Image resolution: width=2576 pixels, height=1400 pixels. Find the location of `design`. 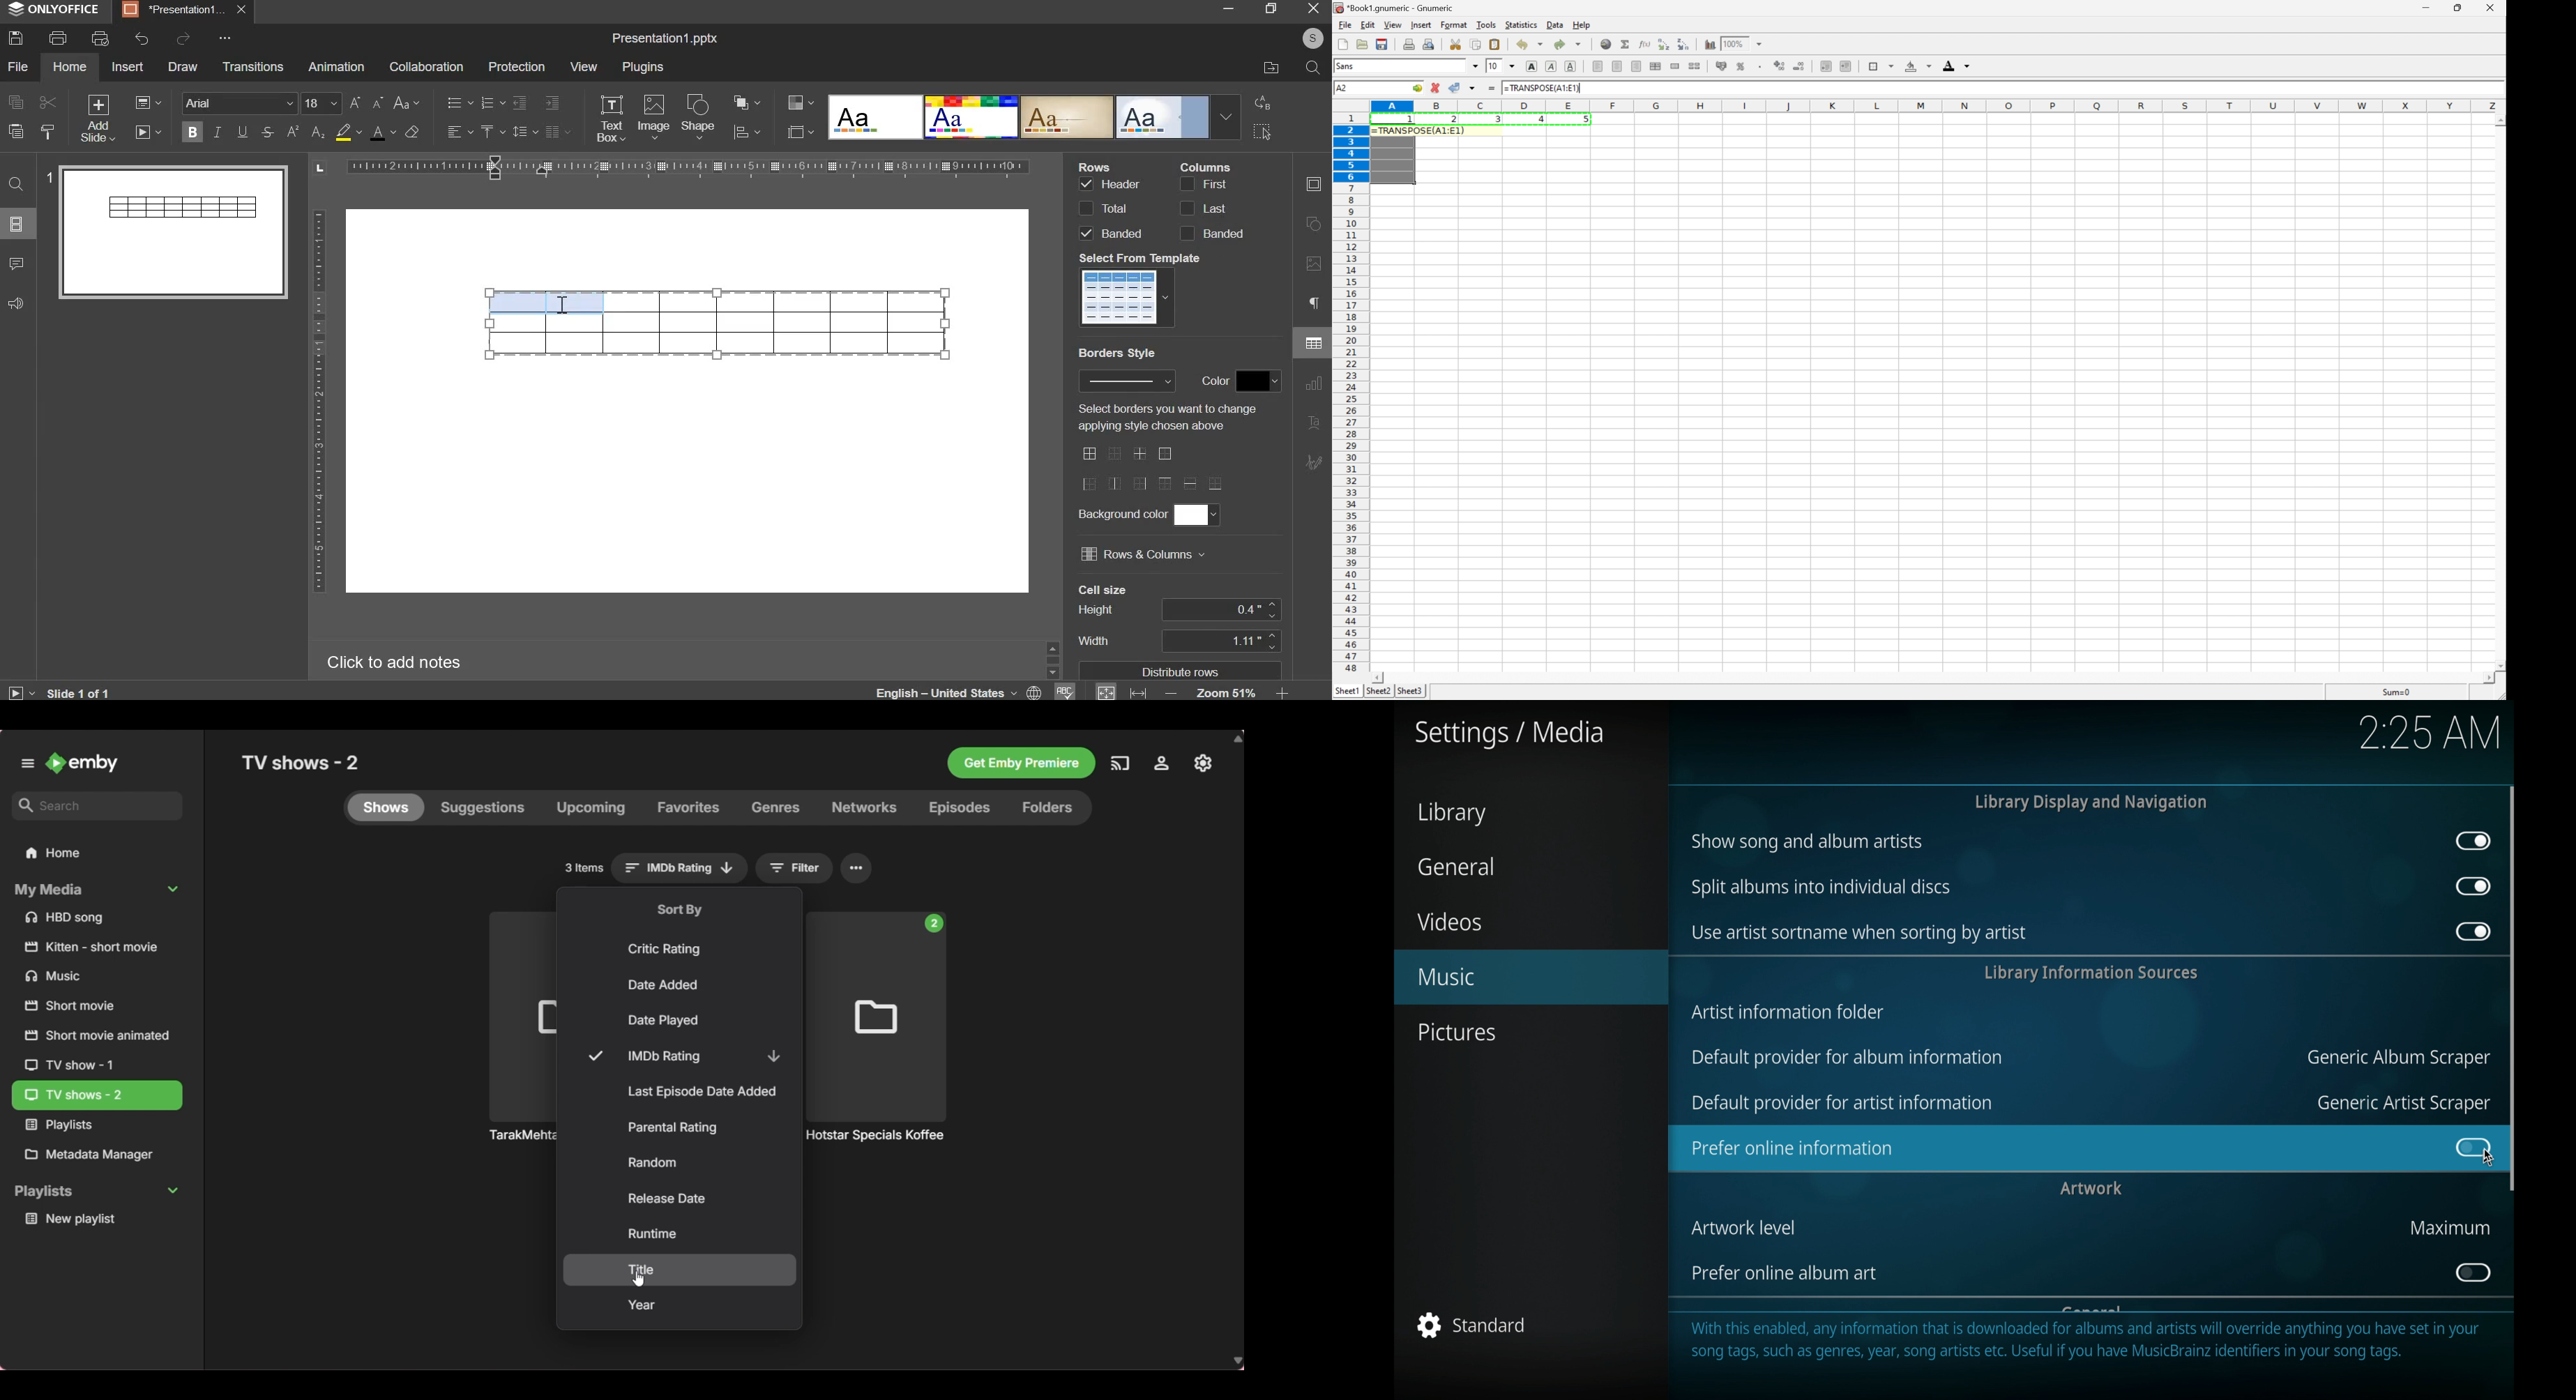

design is located at coordinates (1033, 116).